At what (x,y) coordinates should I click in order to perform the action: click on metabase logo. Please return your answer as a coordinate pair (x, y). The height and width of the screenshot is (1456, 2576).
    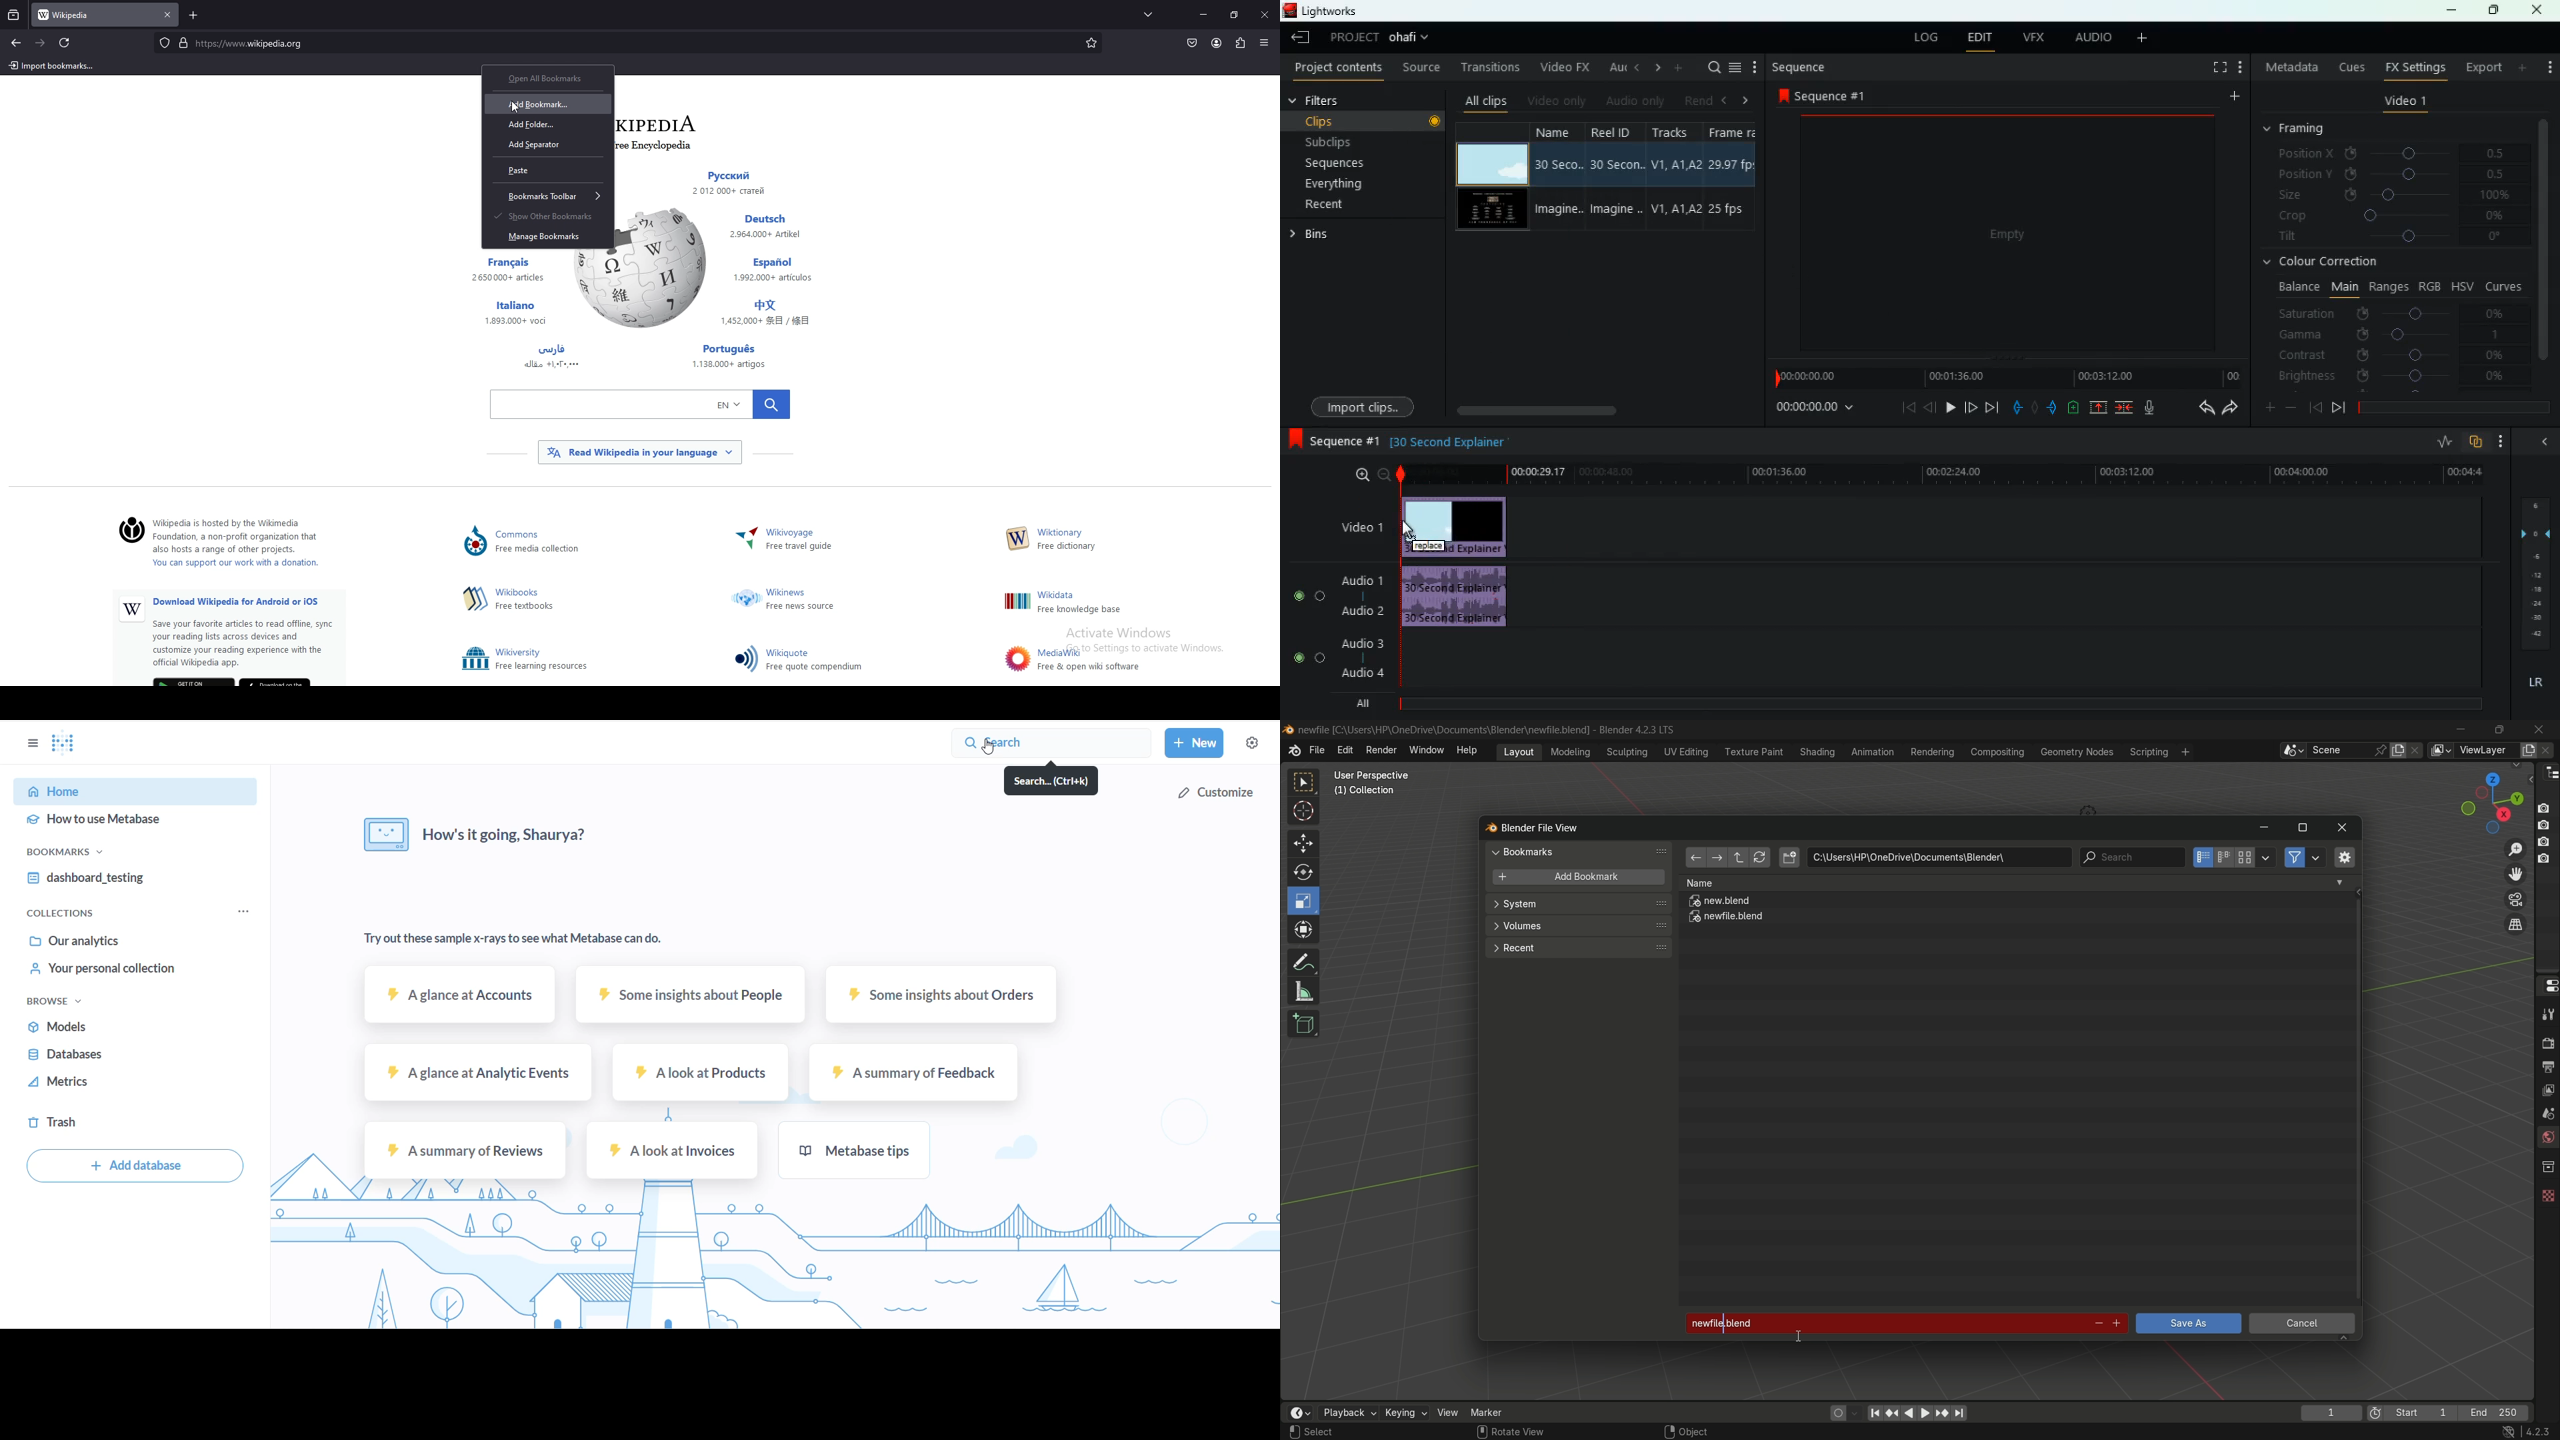
    Looking at the image, I should click on (69, 744).